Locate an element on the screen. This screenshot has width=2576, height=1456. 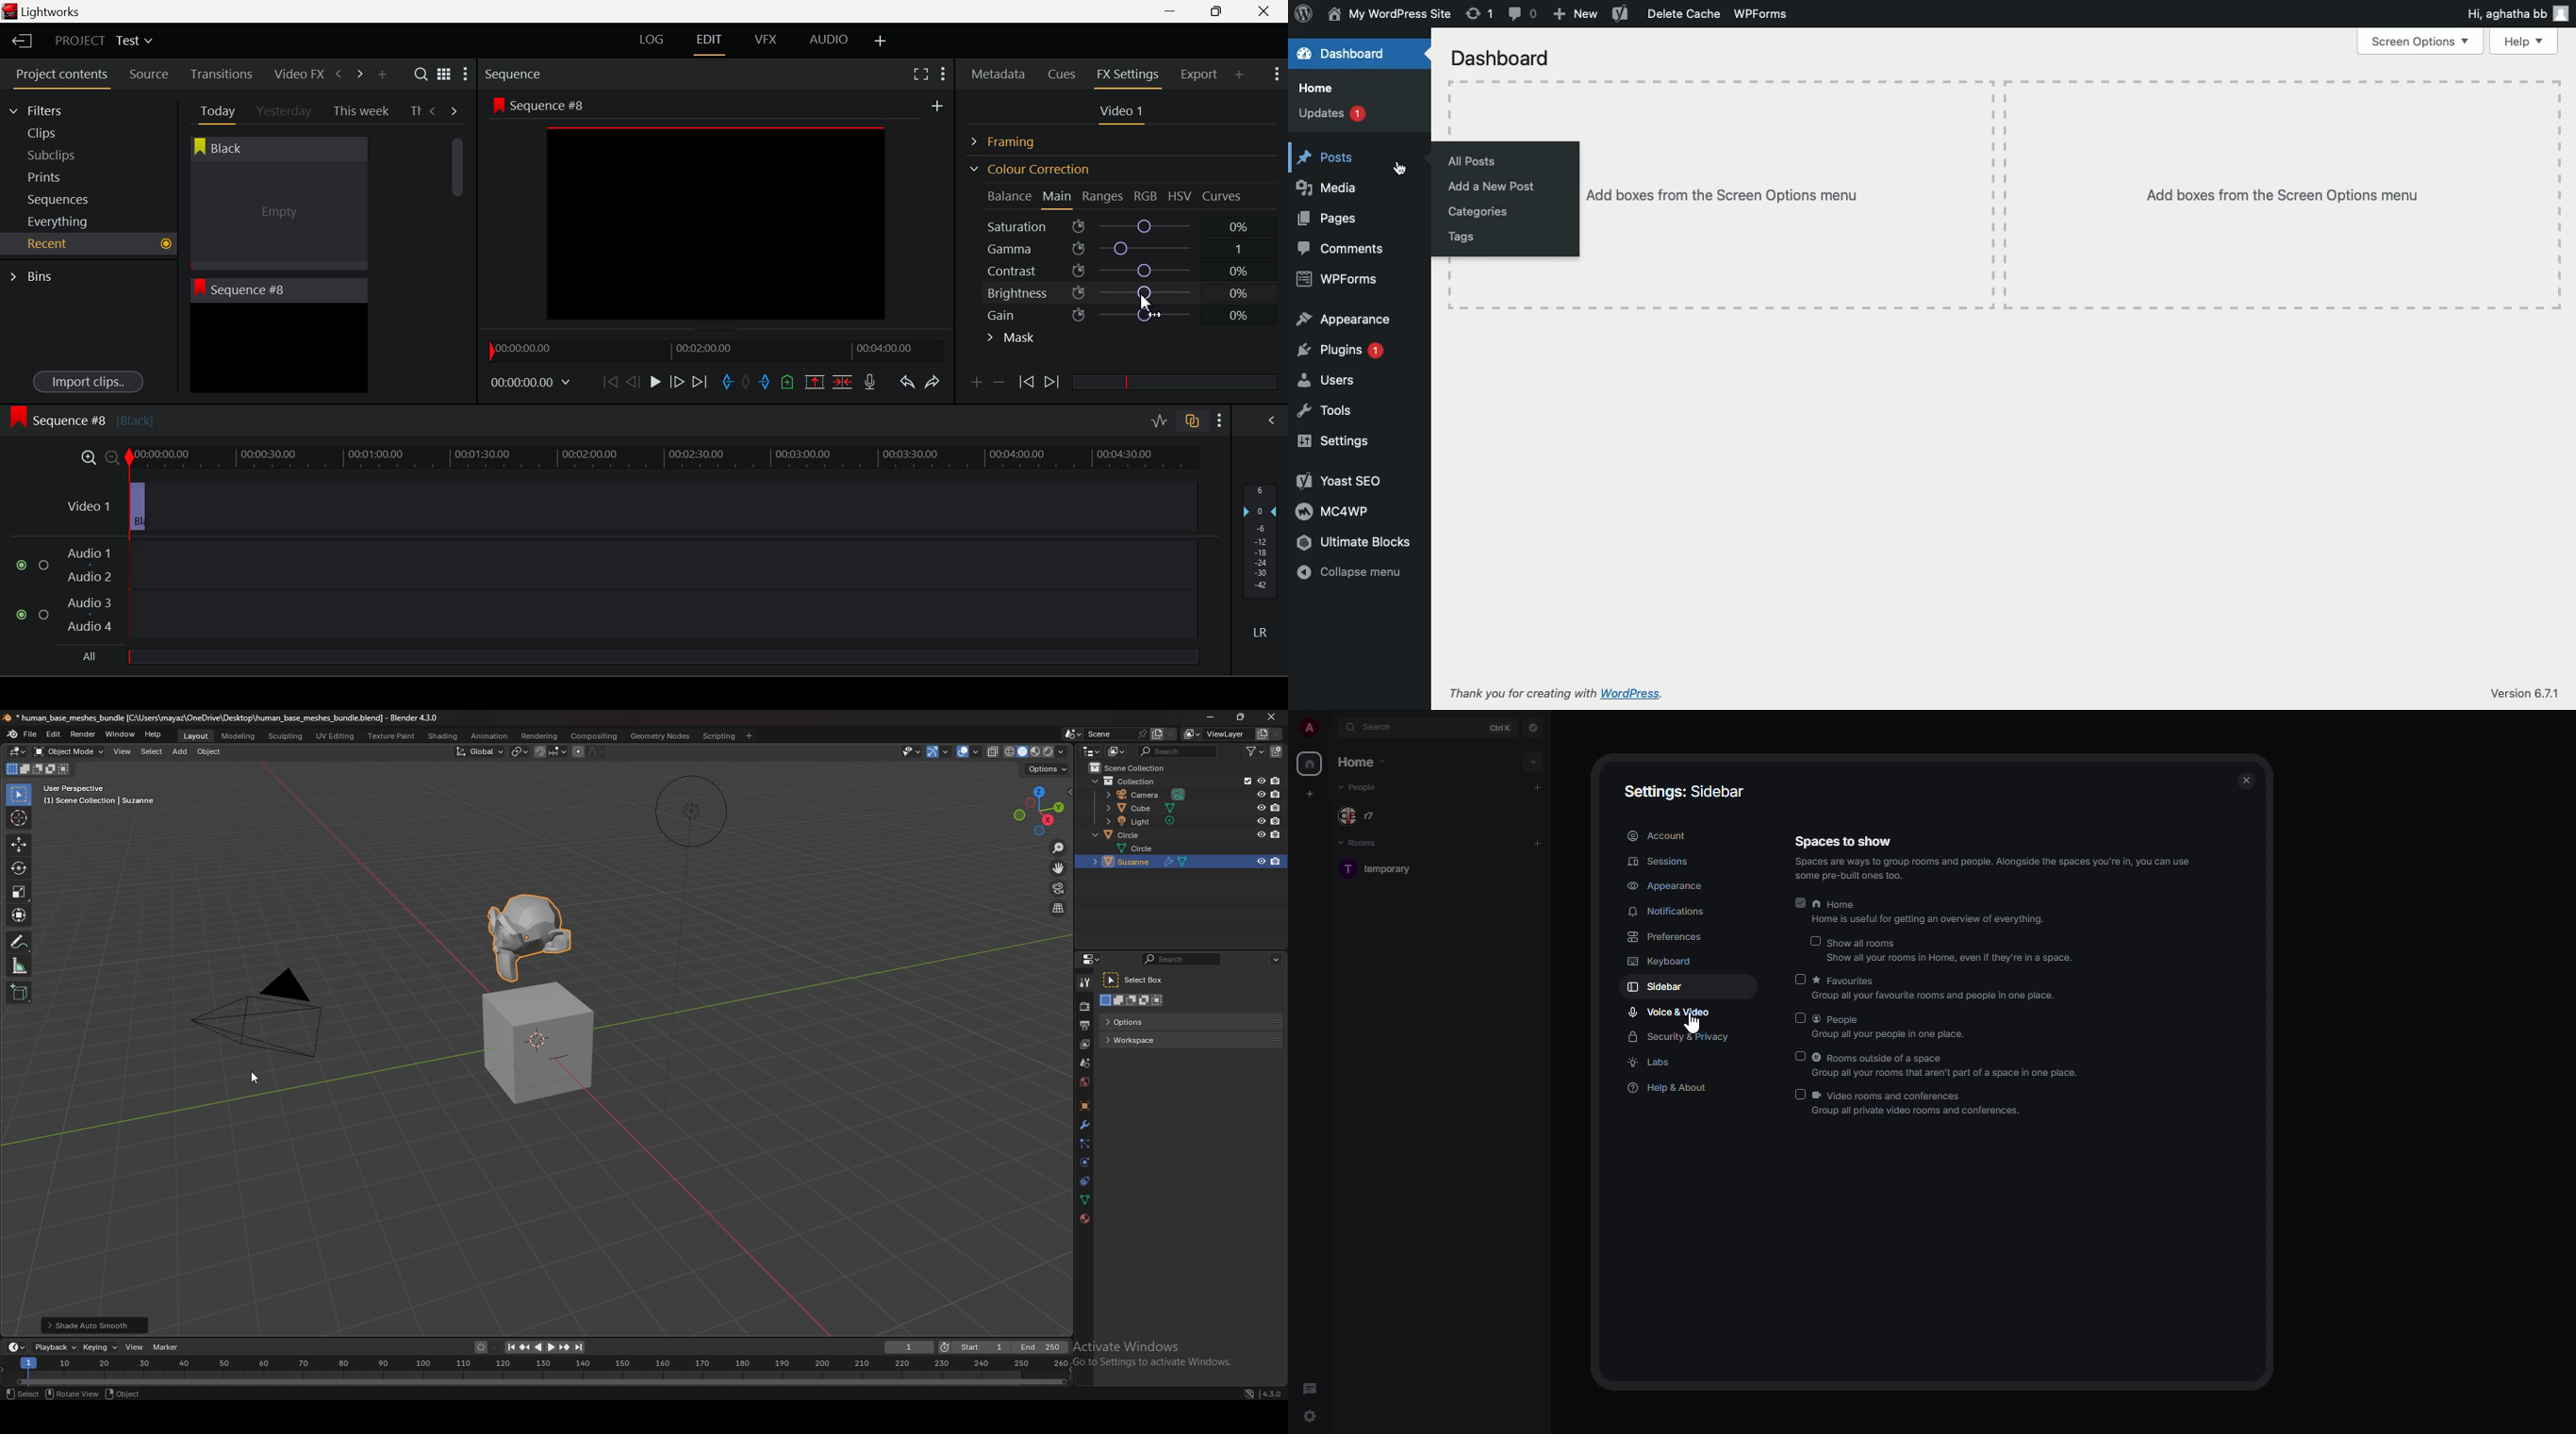
remove view layer is located at coordinates (1277, 733).